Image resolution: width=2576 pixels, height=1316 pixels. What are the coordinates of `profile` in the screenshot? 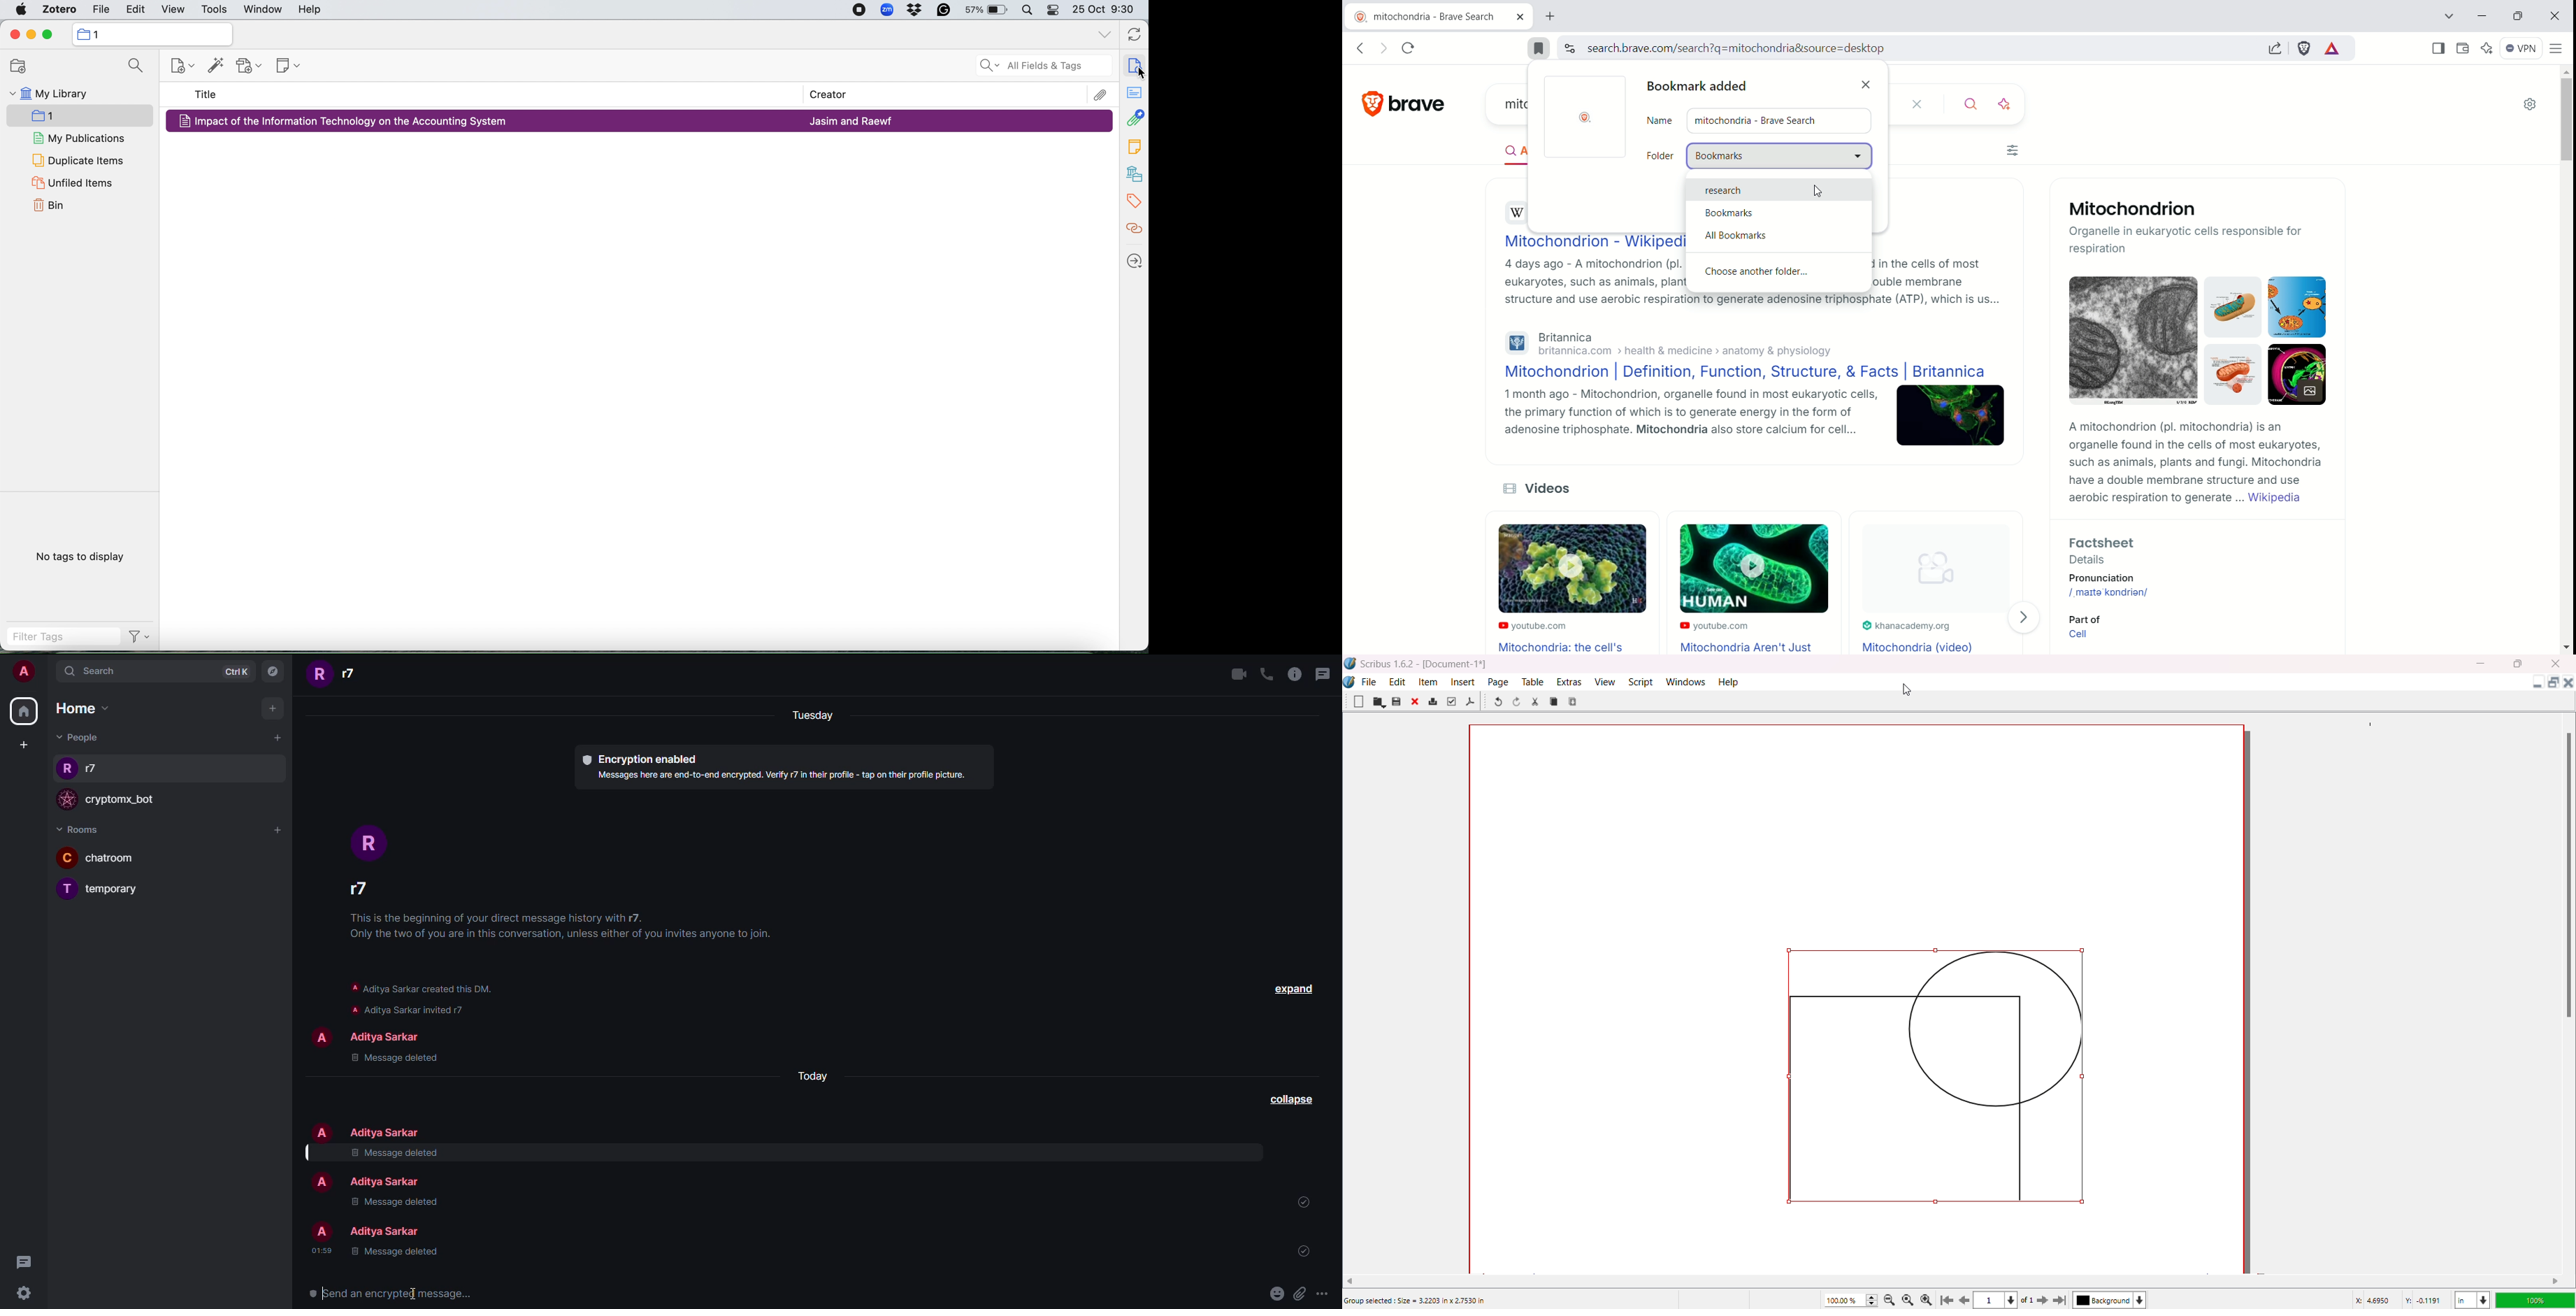 It's located at (319, 675).